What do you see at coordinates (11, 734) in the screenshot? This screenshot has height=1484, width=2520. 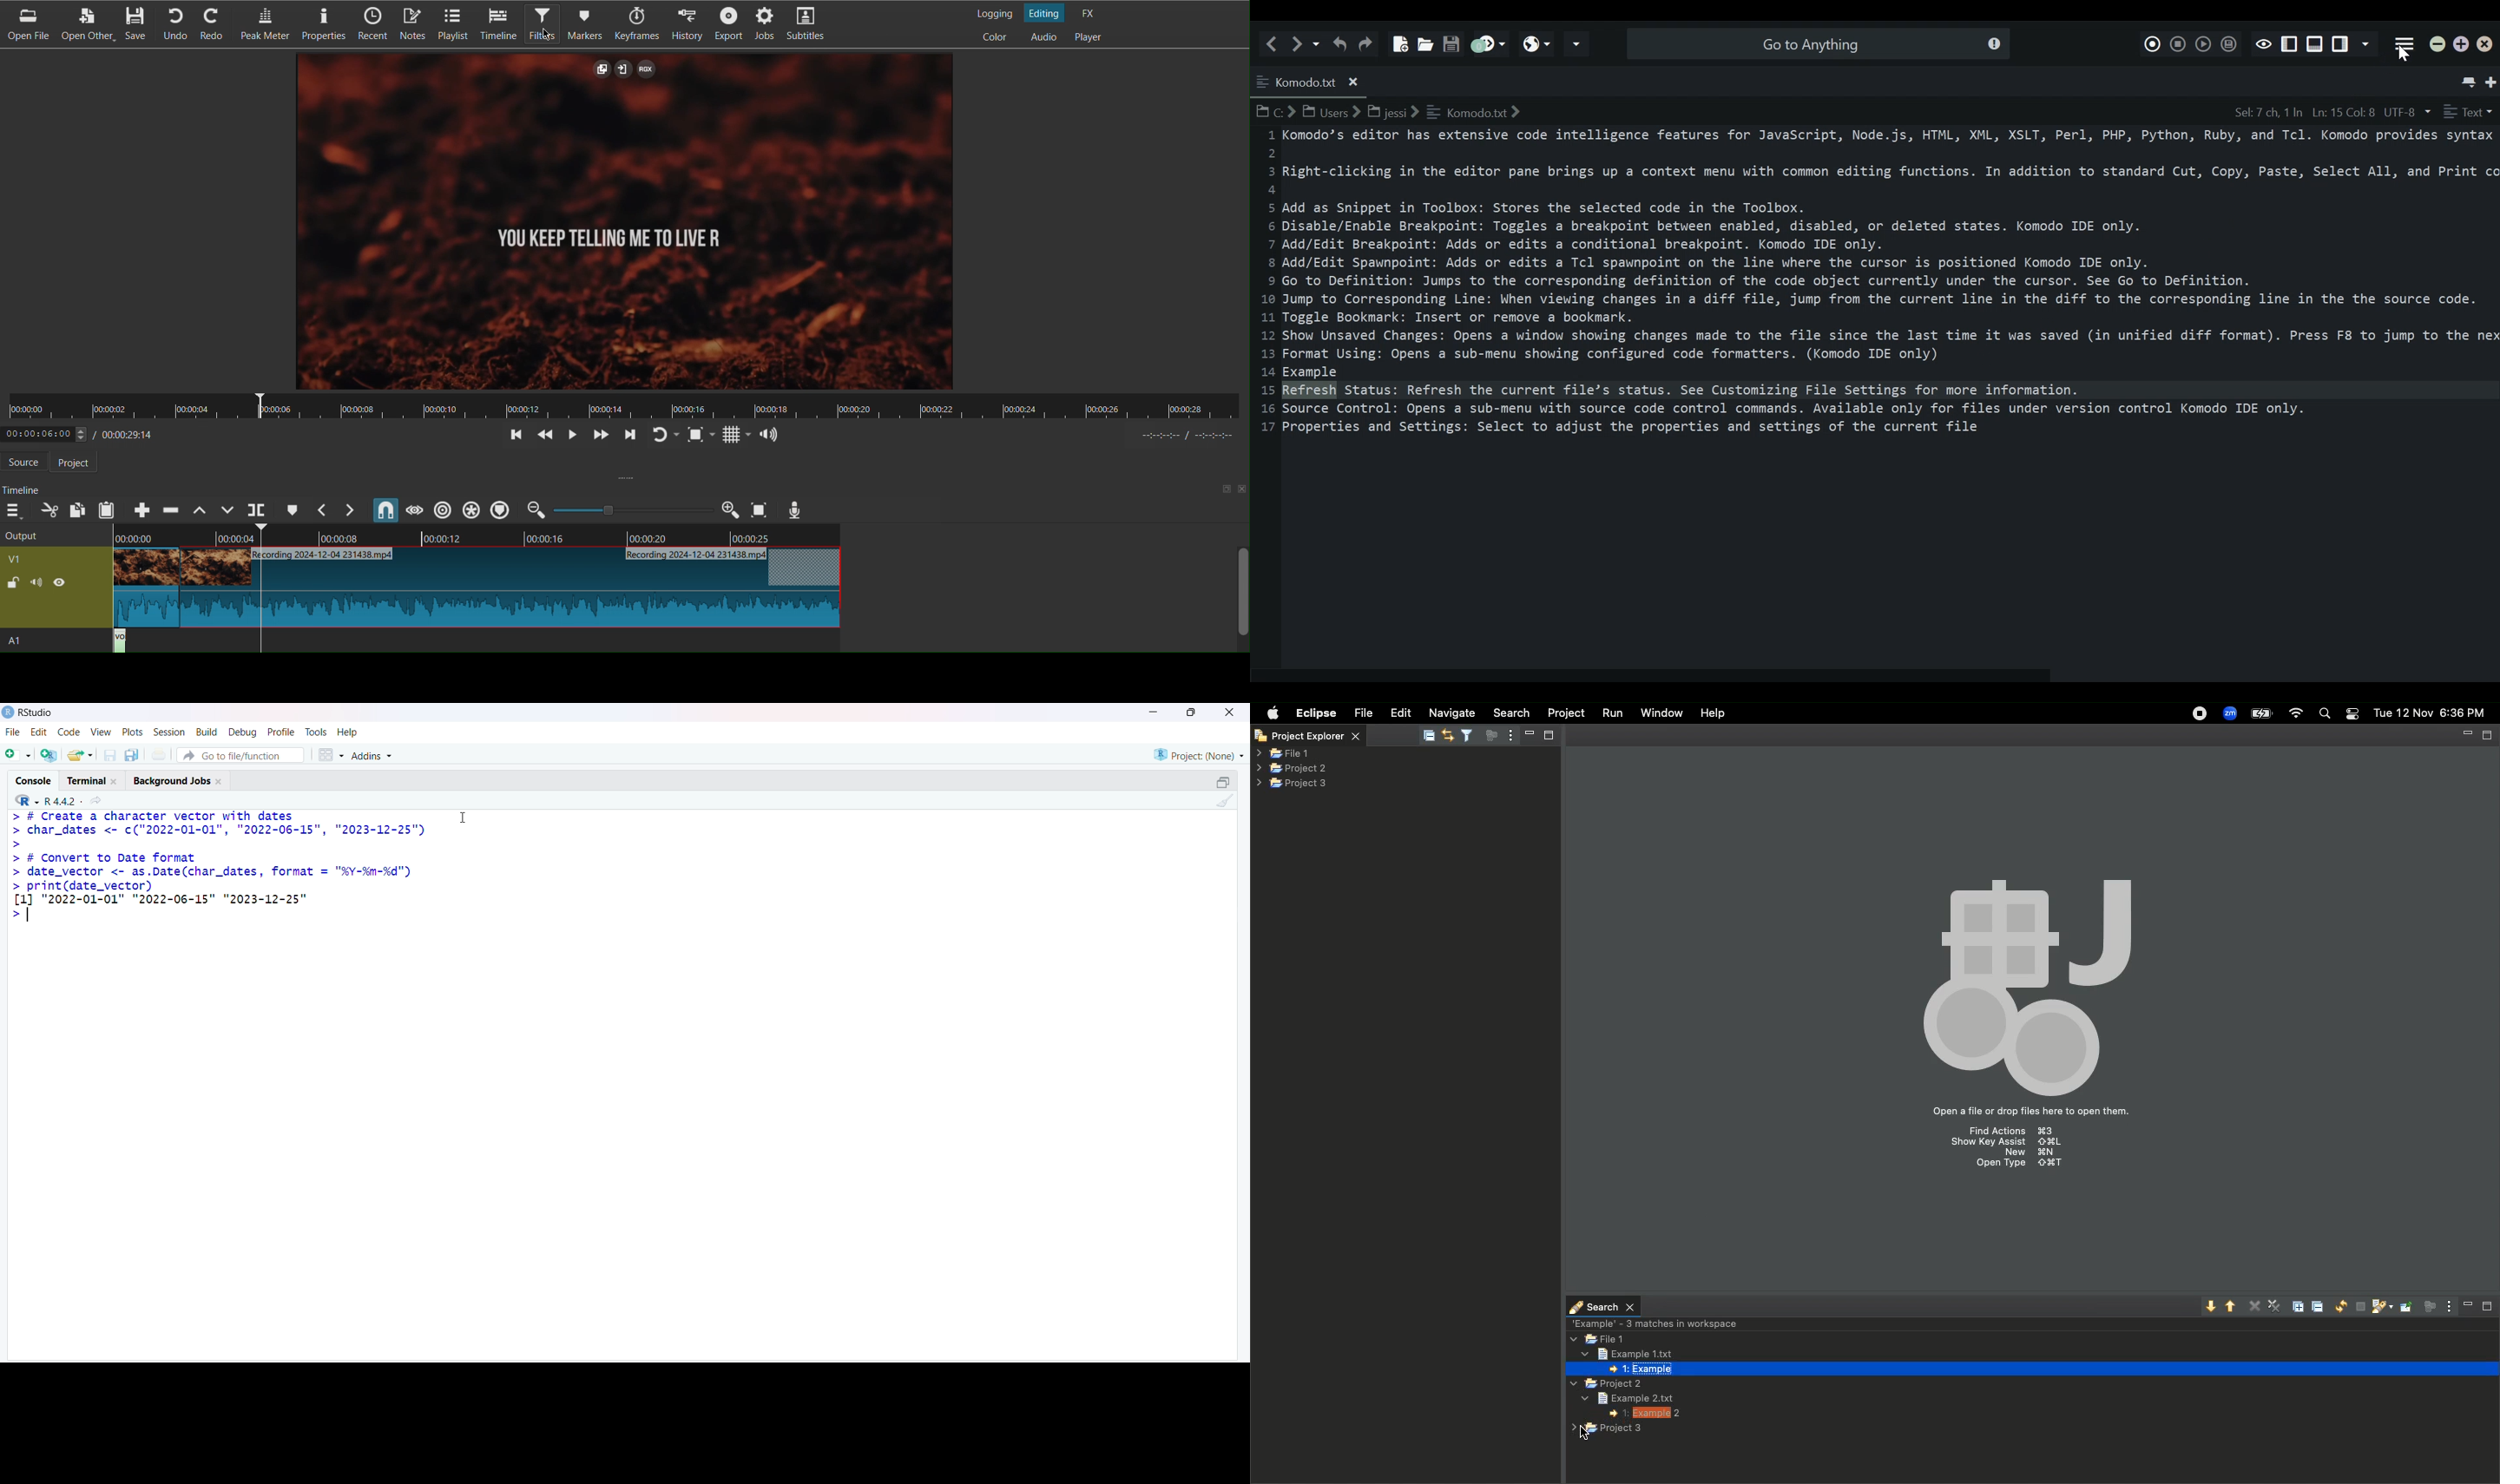 I see `File` at bounding box center [11, 734].